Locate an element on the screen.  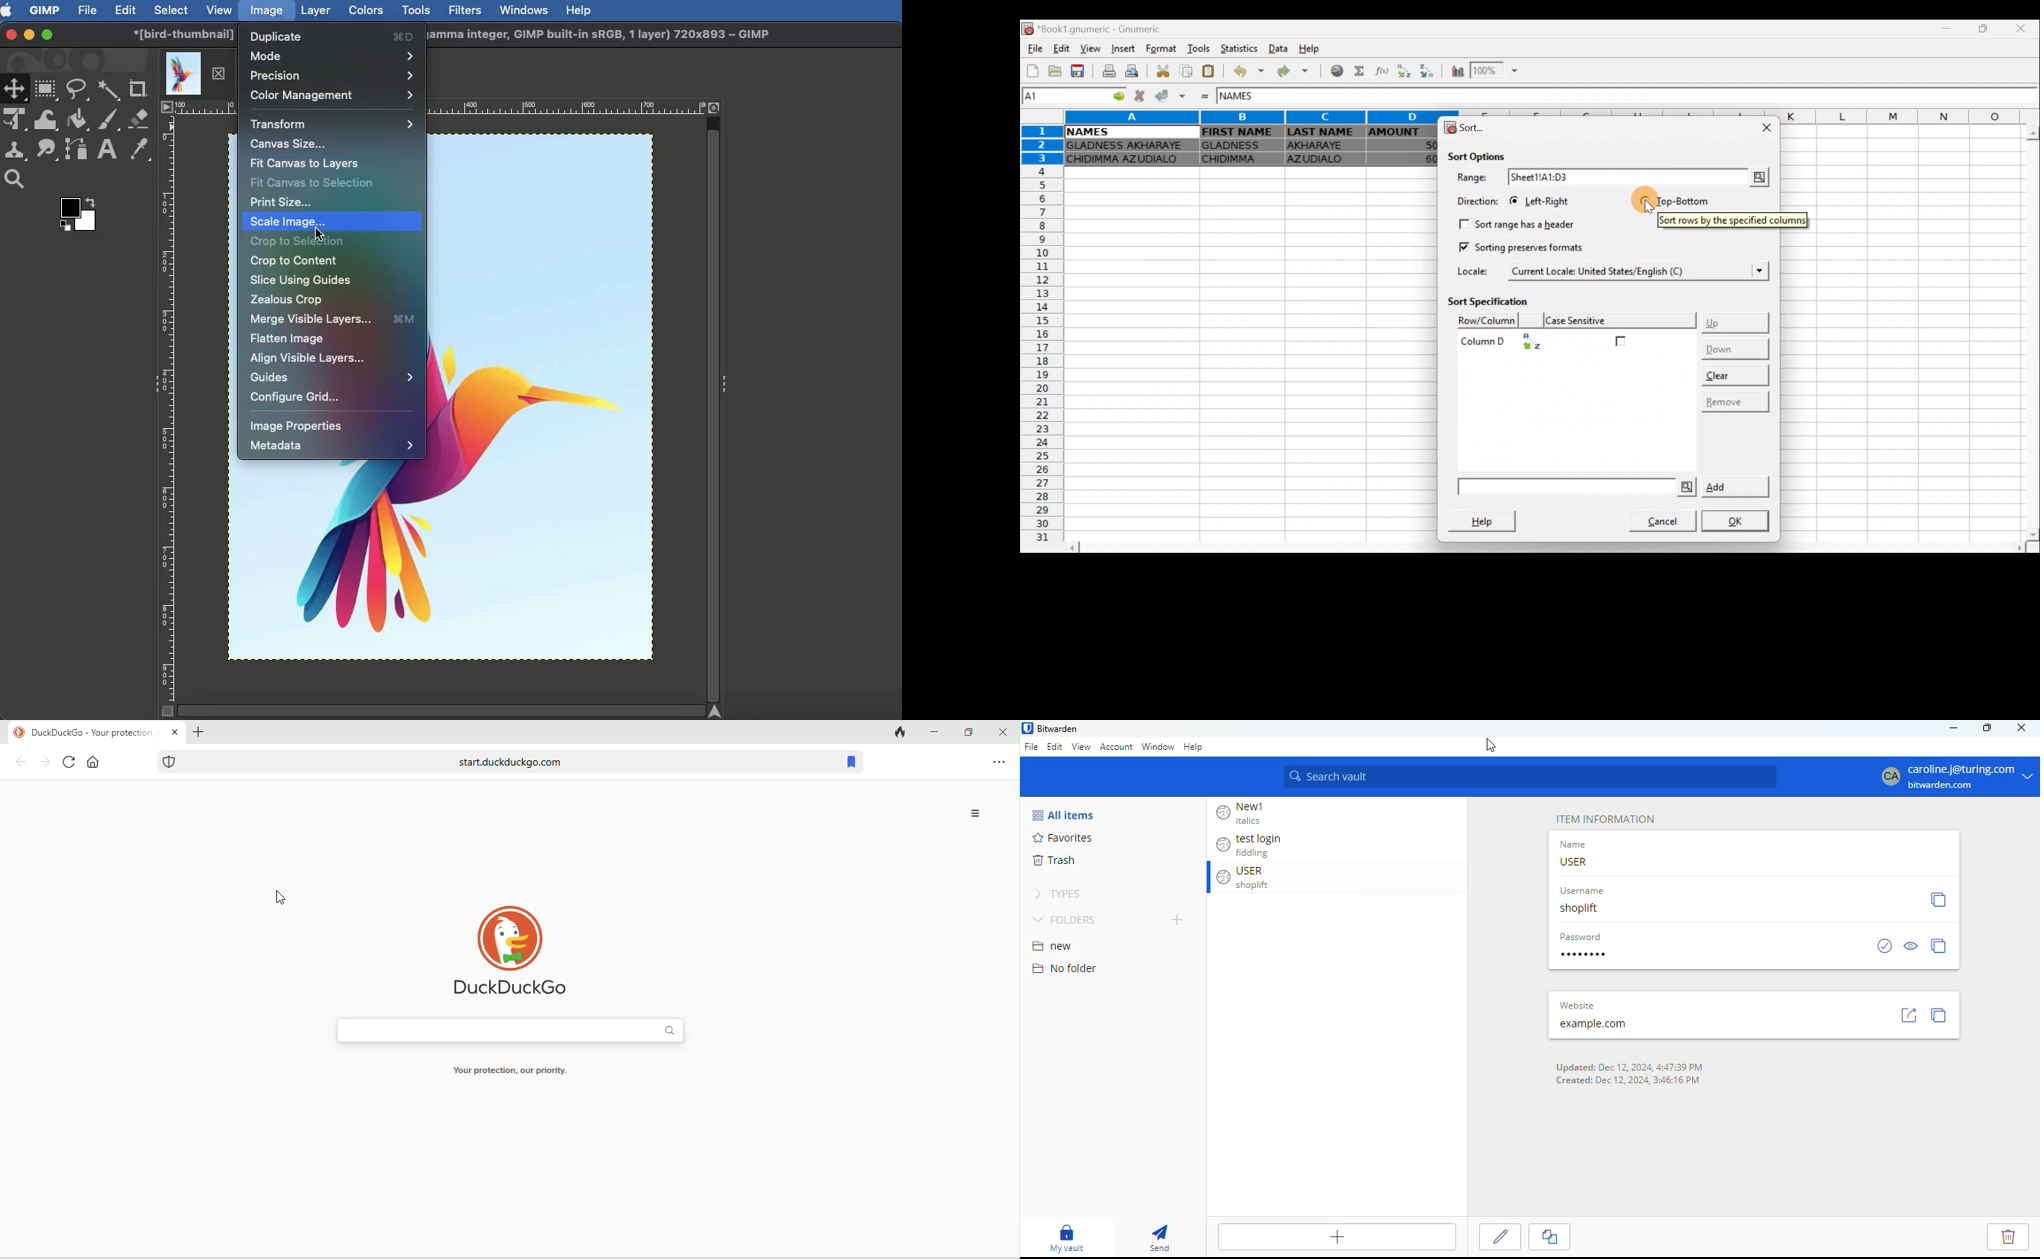
Help is located at coordinates (580, 11).